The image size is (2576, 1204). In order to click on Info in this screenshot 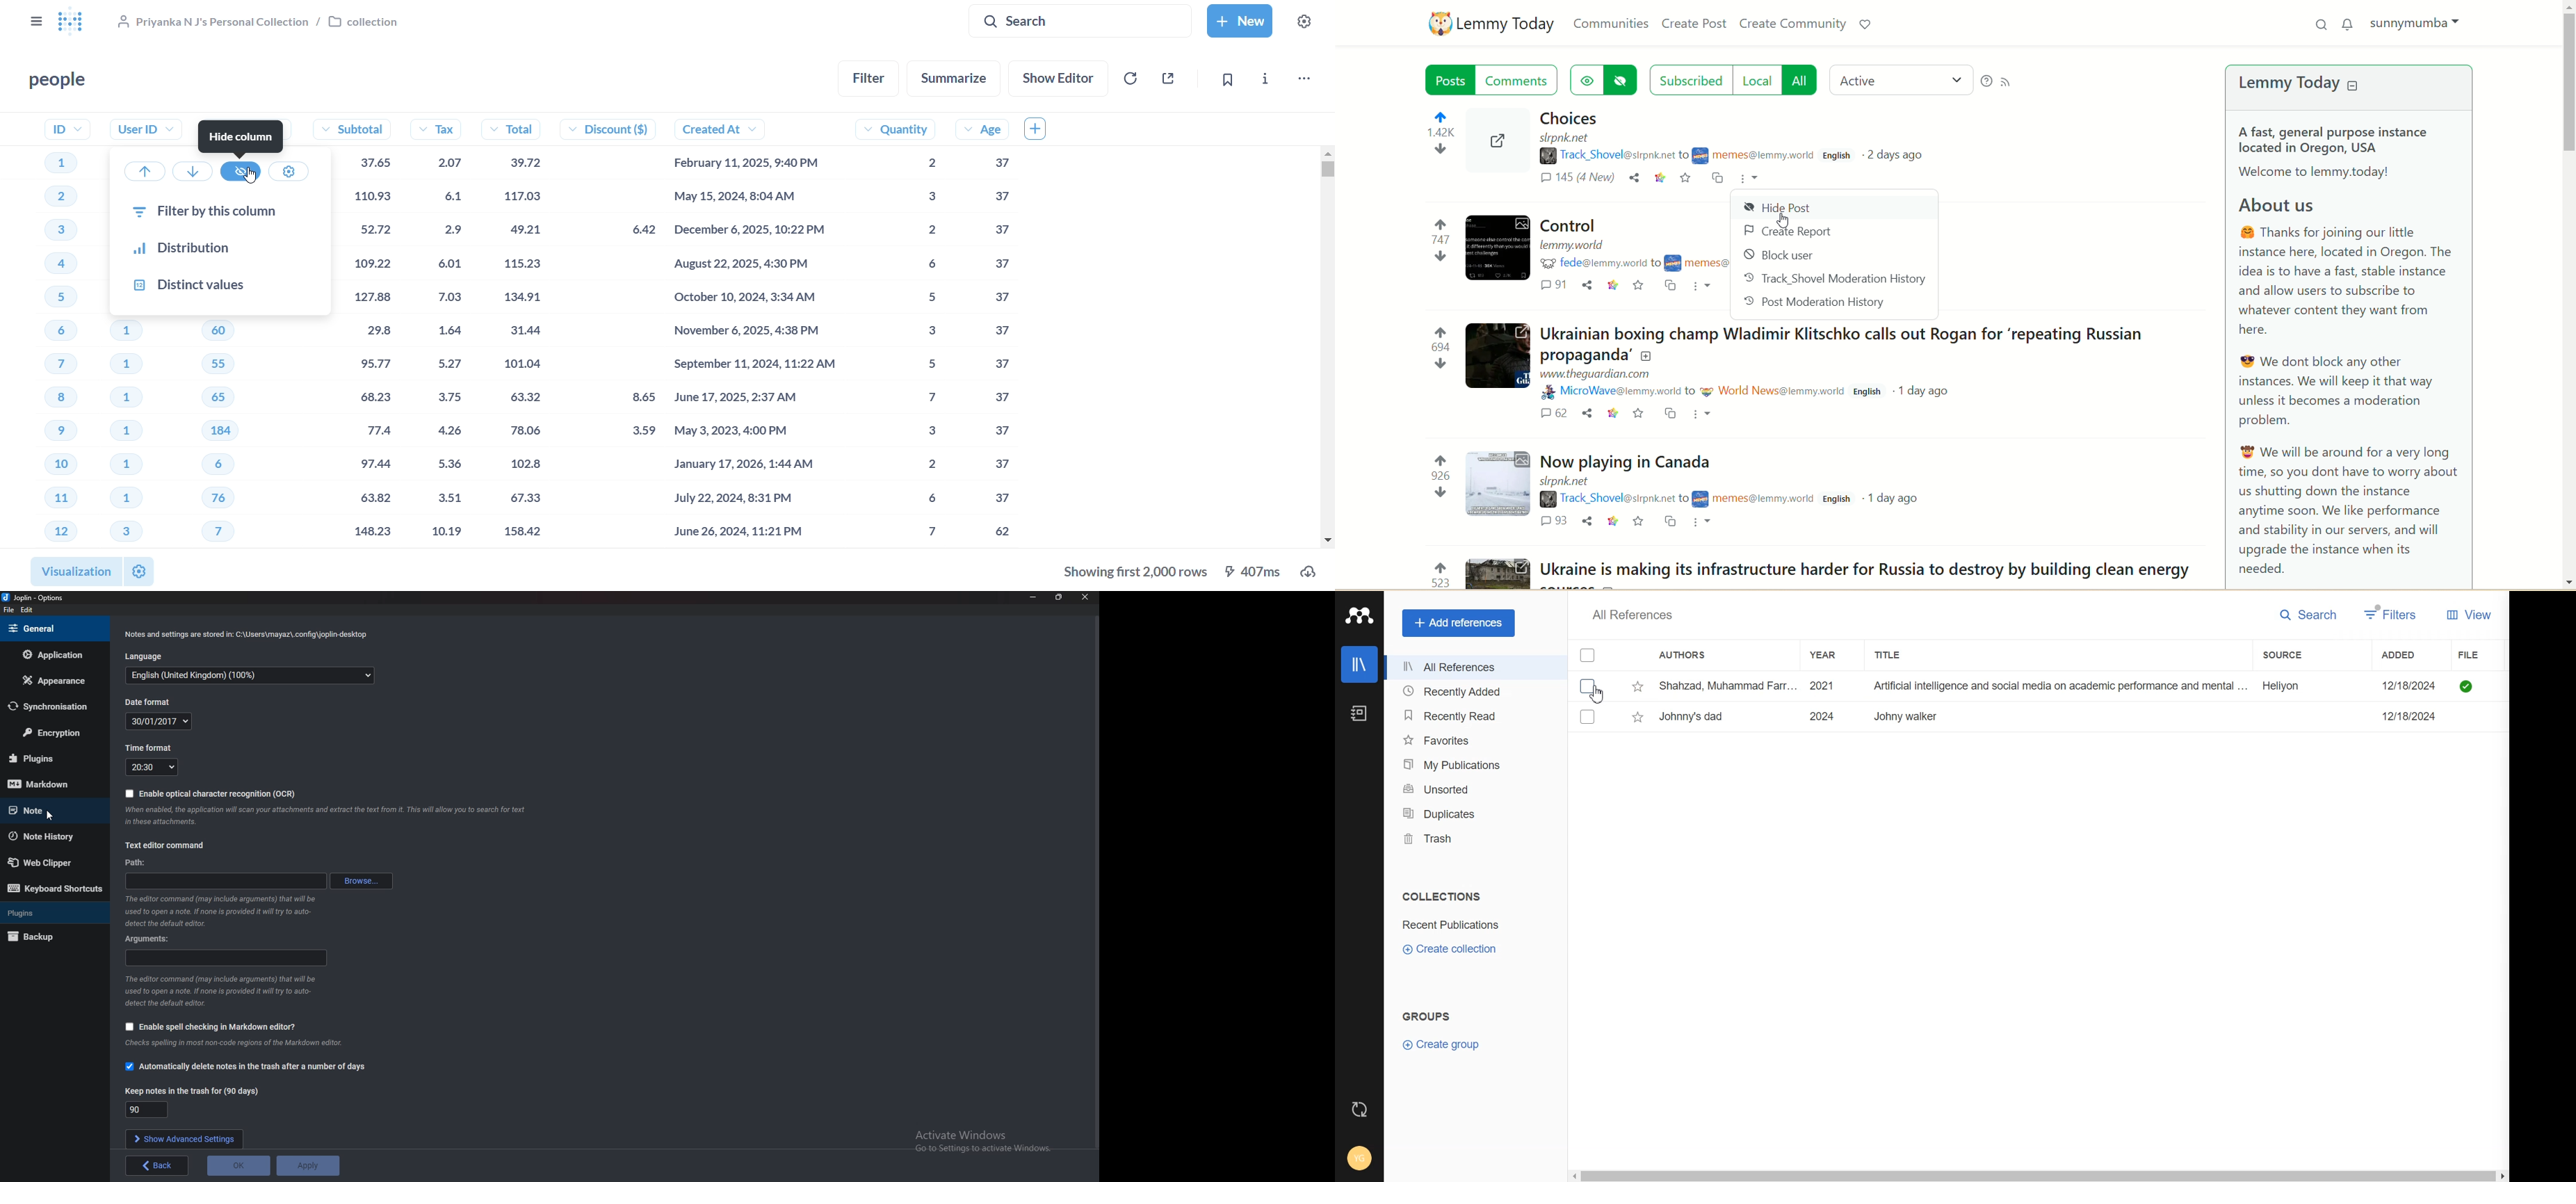, I will do `click(246, 636)`.